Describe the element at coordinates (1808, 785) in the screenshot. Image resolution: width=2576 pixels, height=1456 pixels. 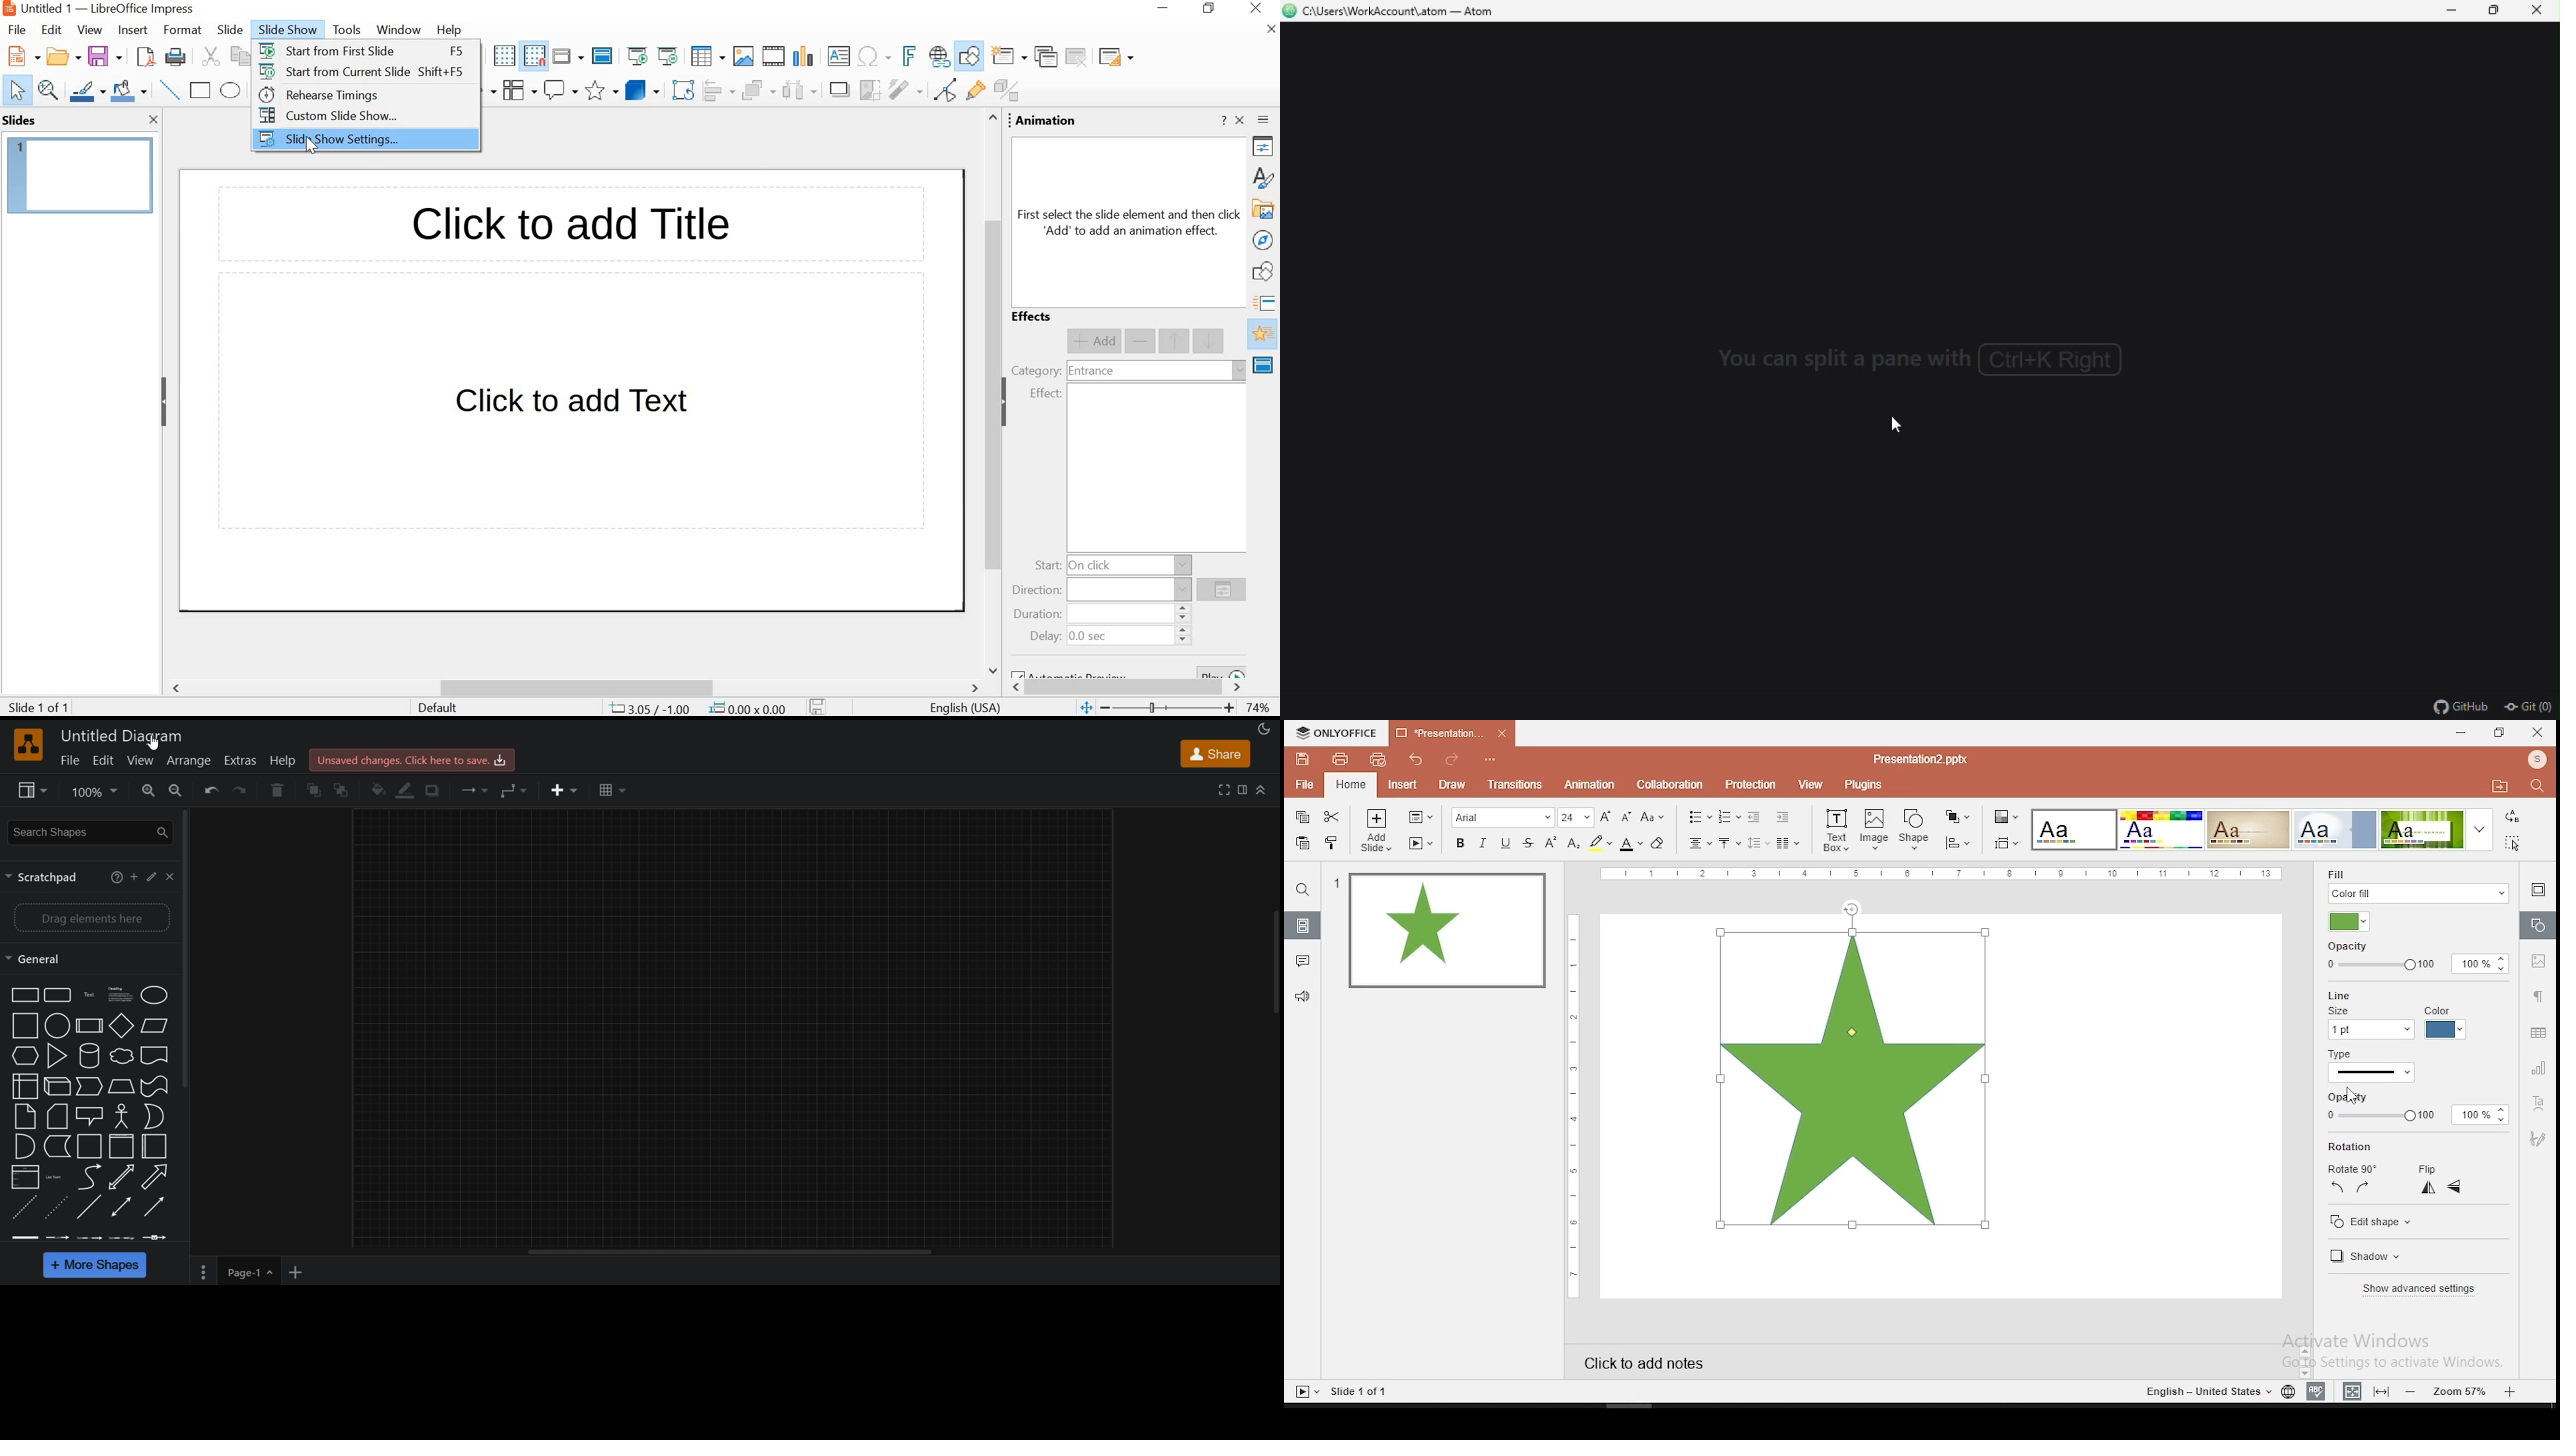
I see `view` at that location.